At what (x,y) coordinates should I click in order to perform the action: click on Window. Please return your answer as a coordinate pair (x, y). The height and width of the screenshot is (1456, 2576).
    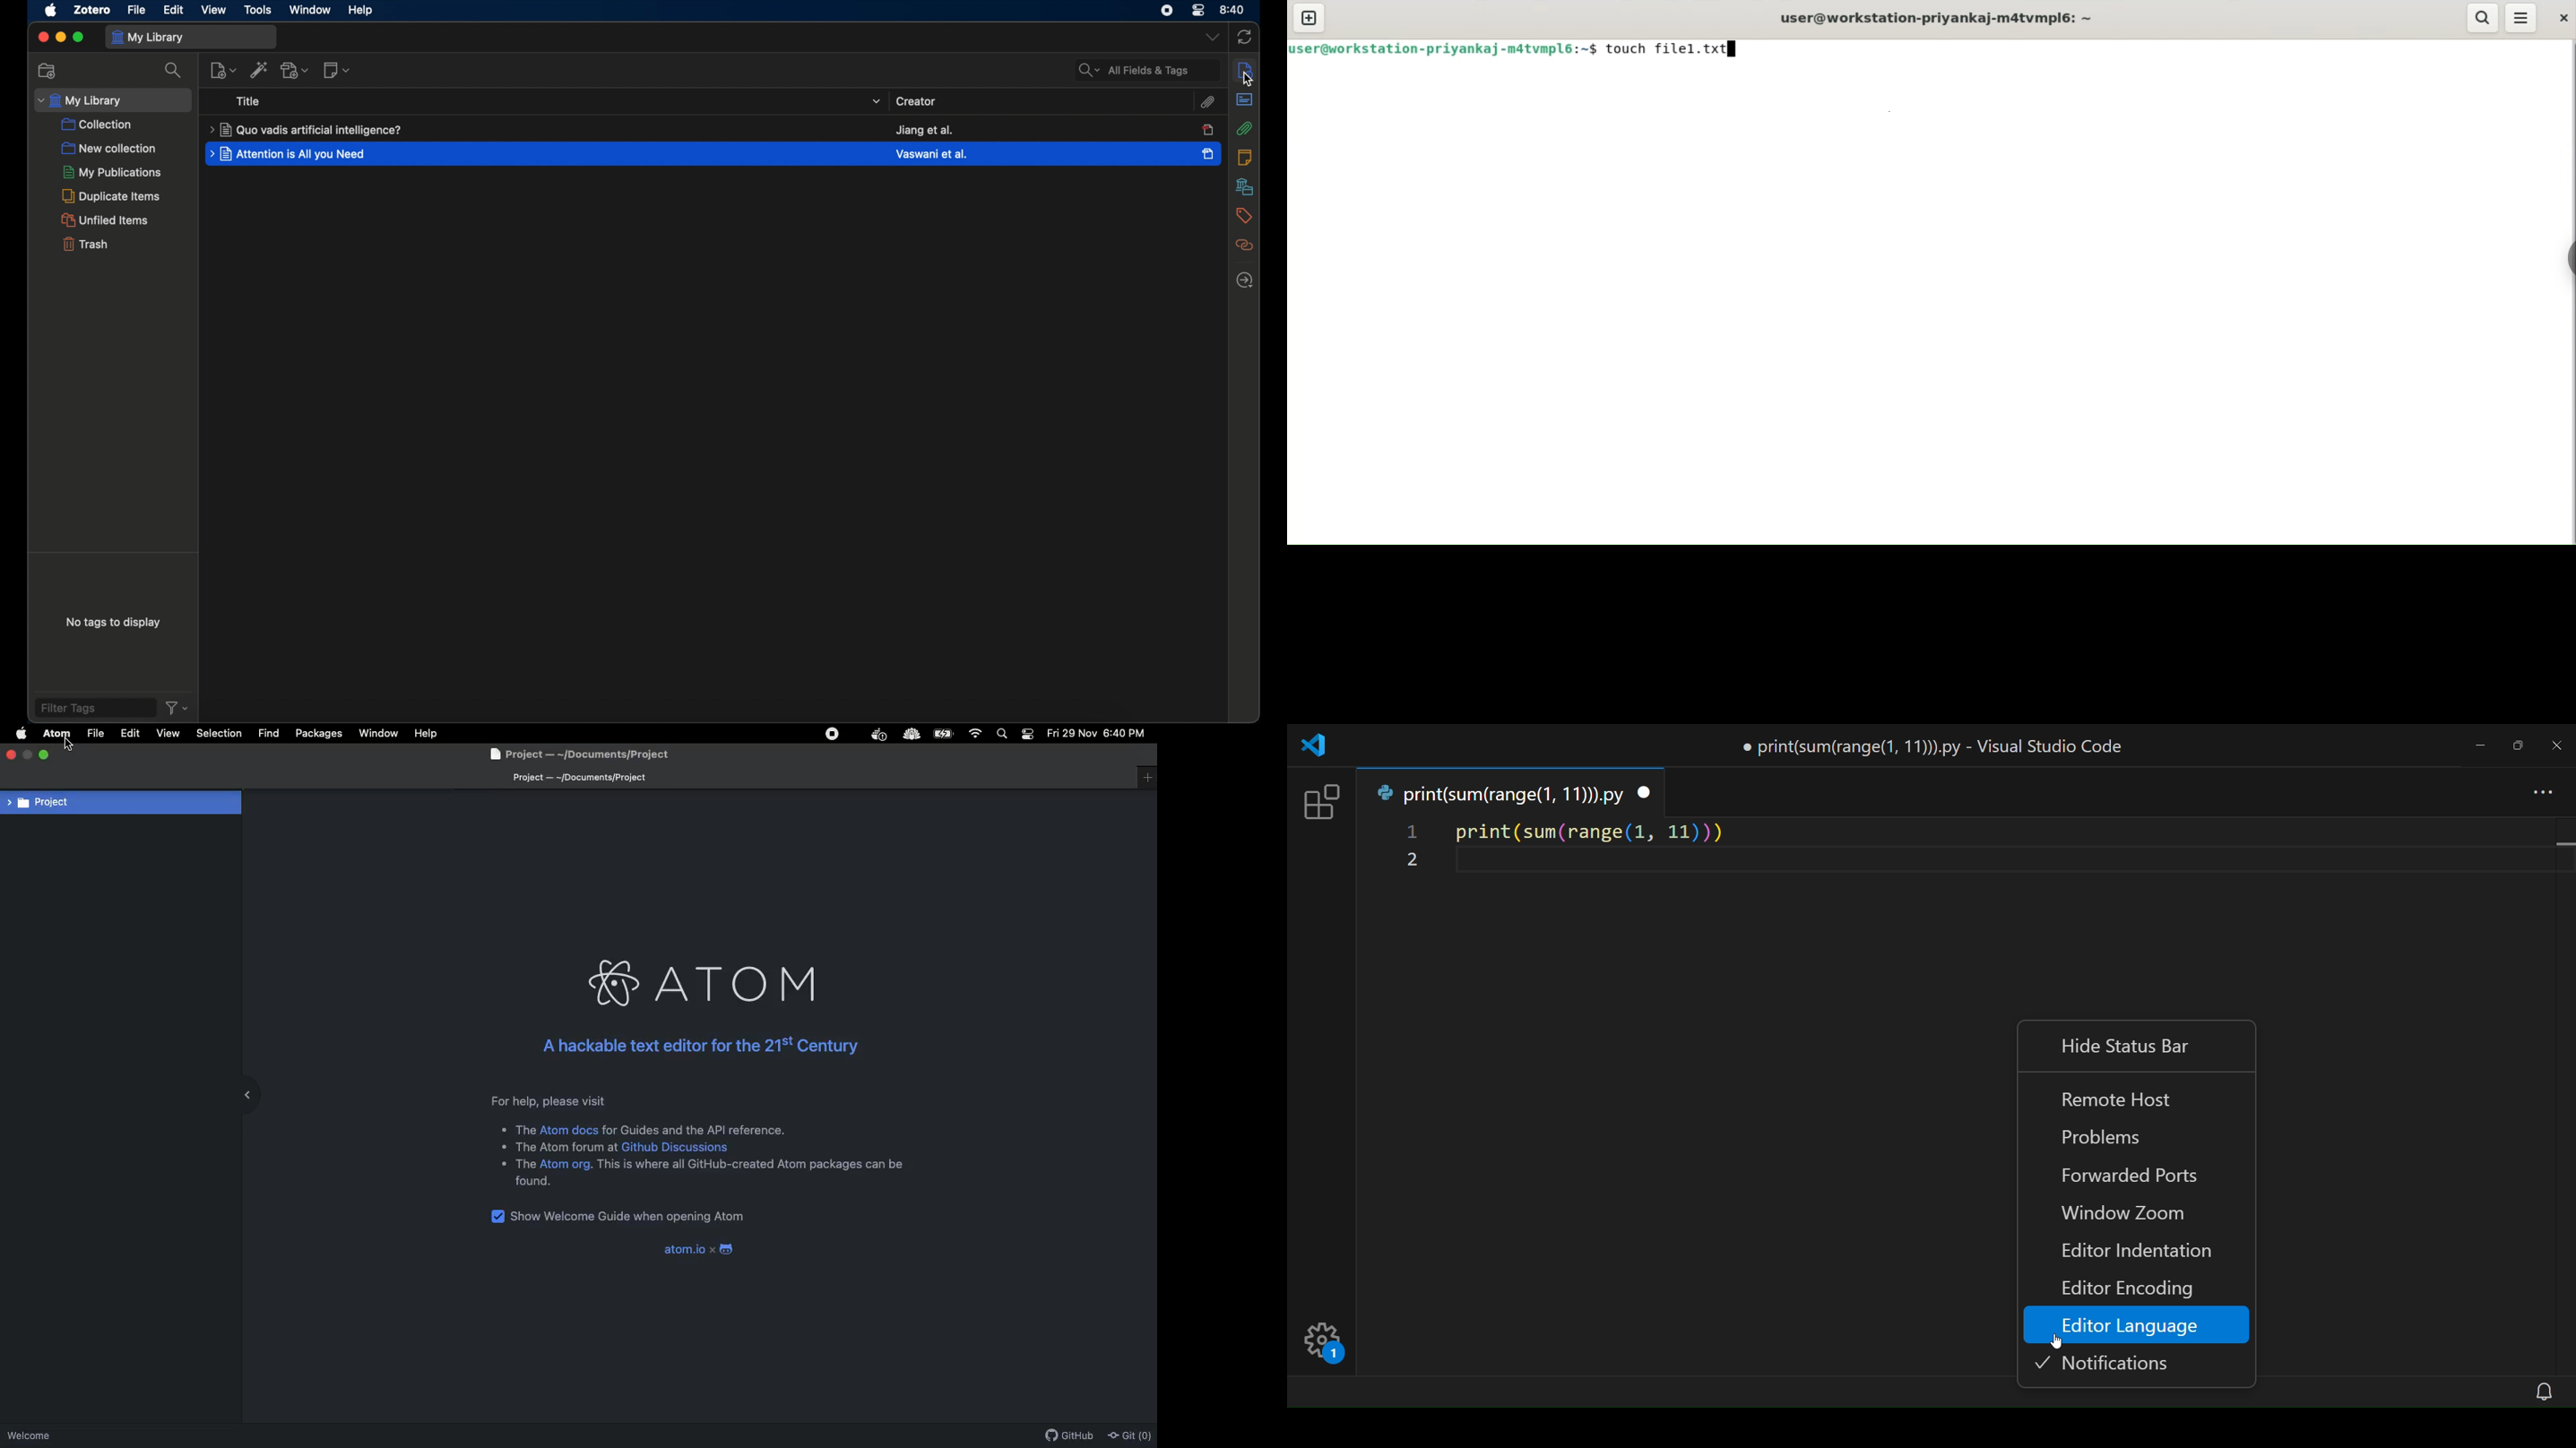
    Looking at the image, I should click on (381, 734).